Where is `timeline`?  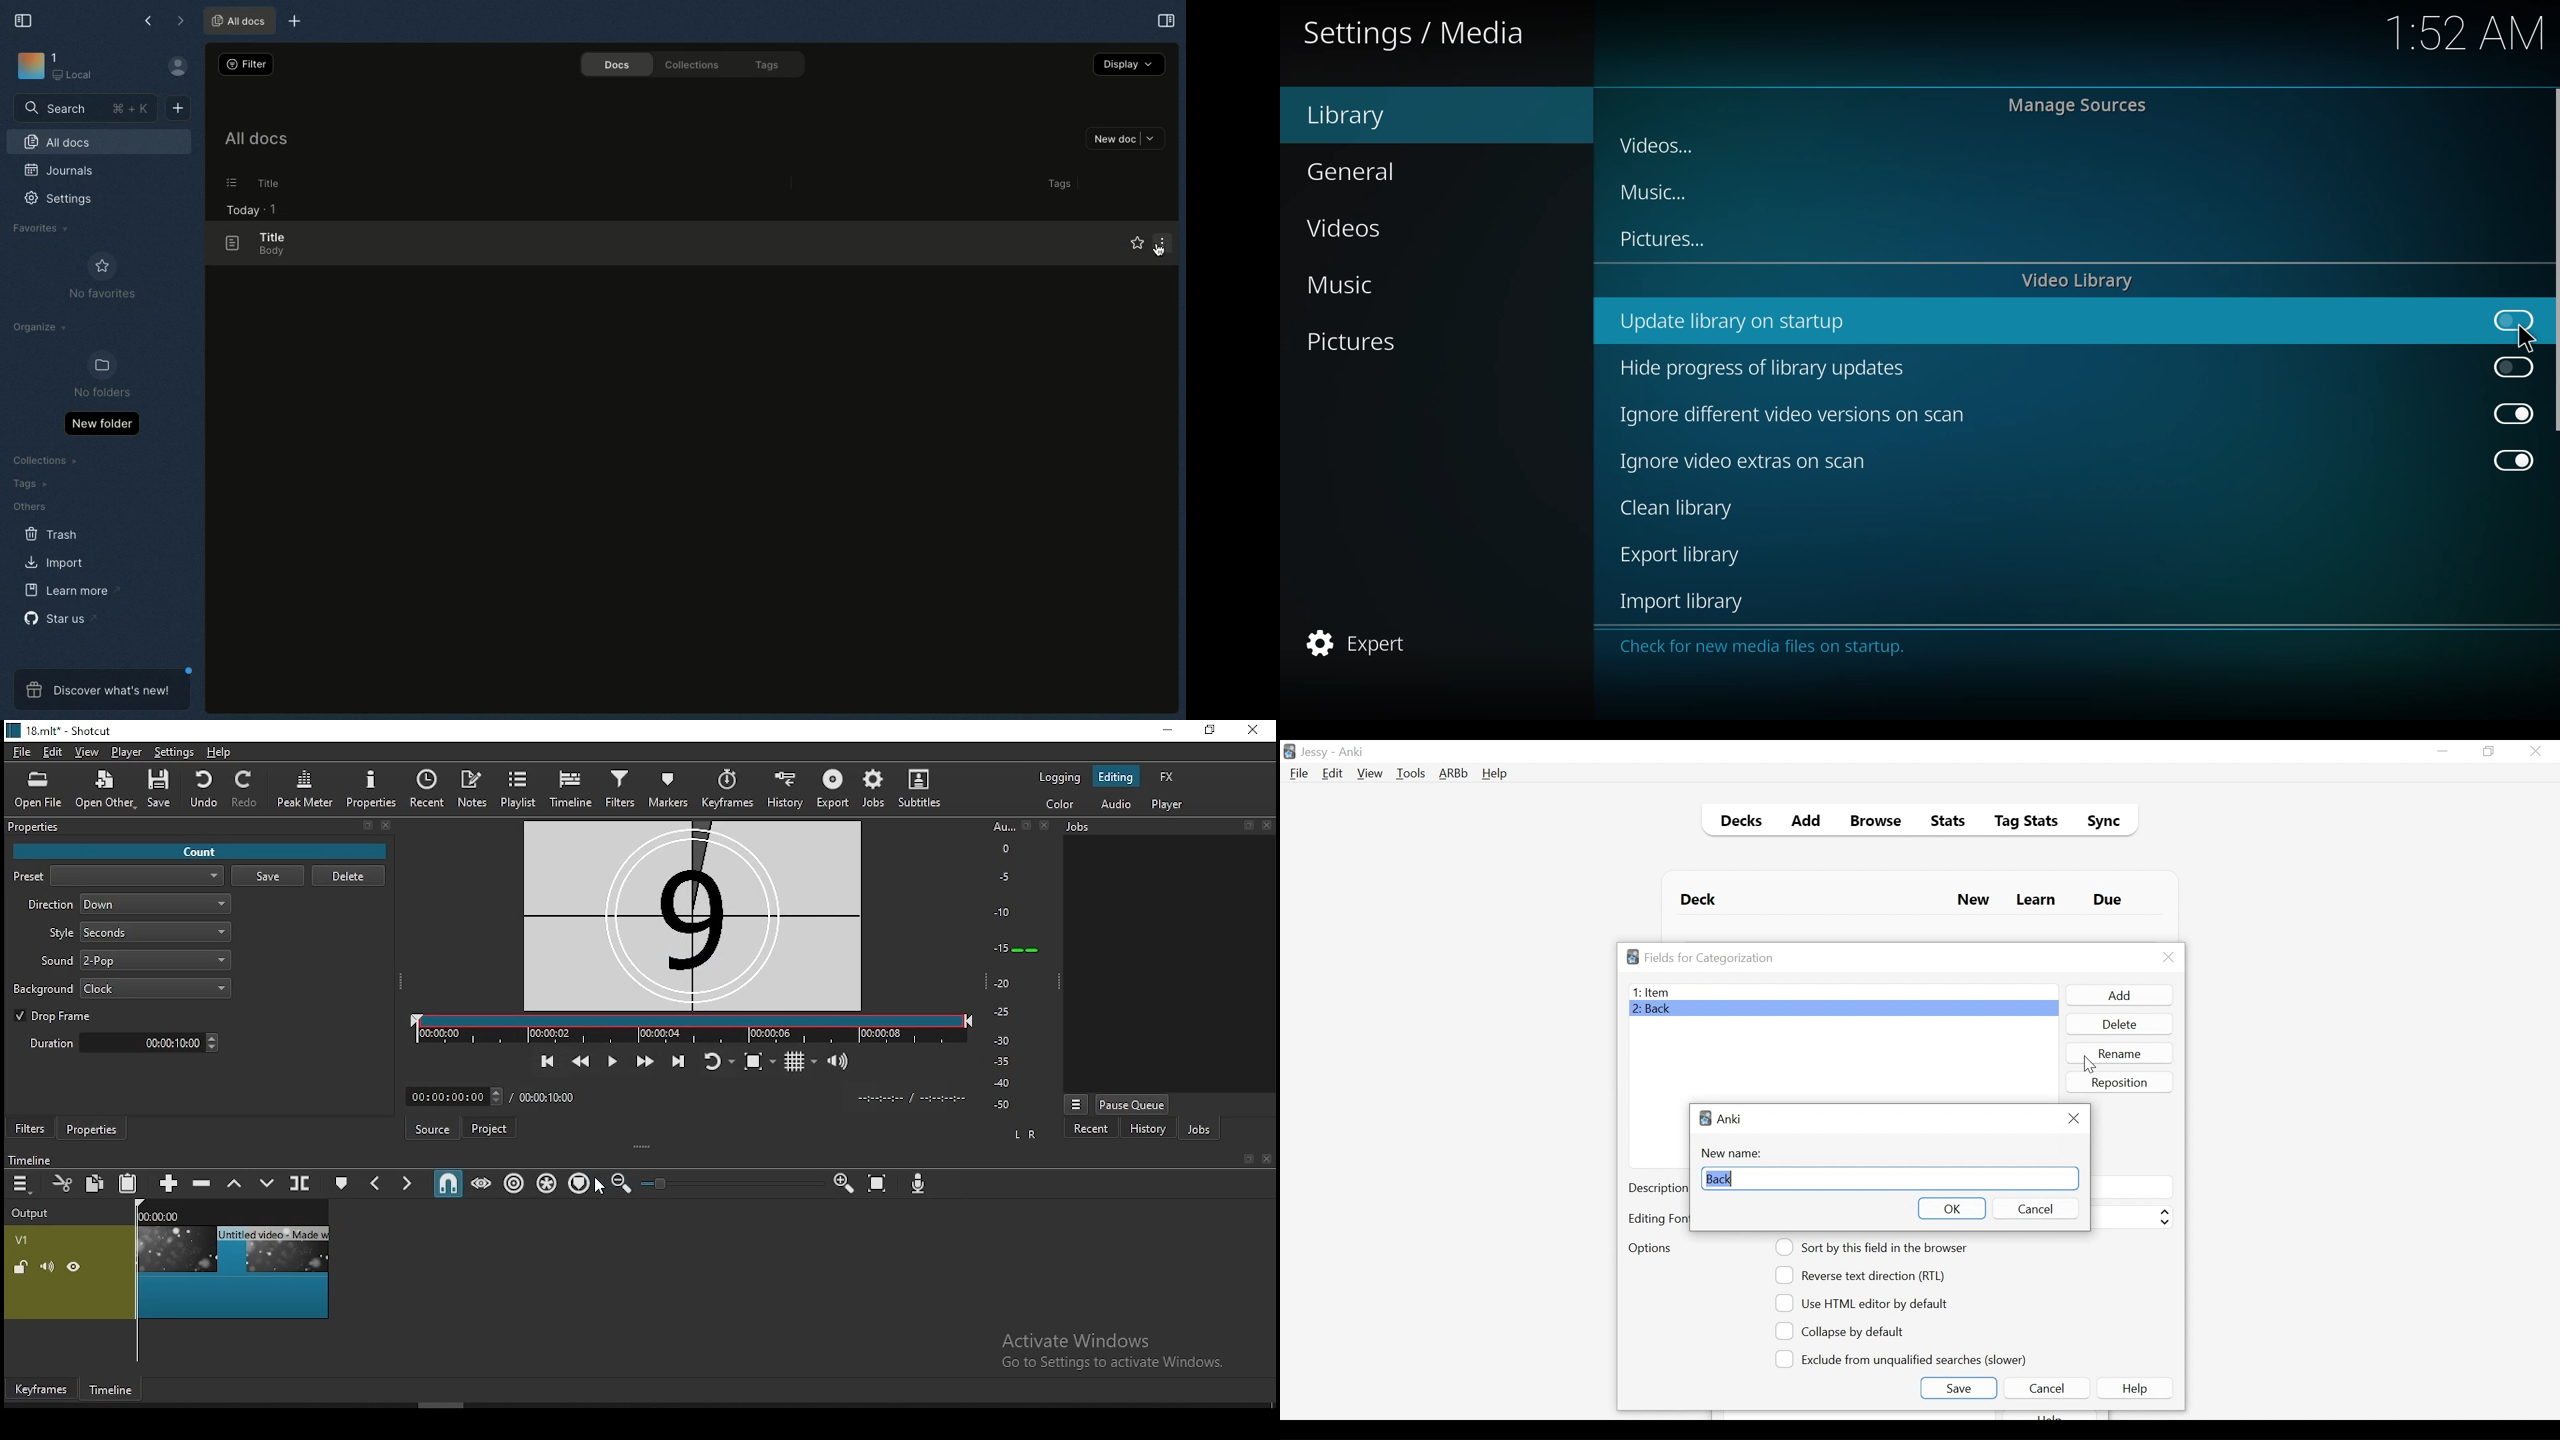 timeline is located at coordinates (571, 788).